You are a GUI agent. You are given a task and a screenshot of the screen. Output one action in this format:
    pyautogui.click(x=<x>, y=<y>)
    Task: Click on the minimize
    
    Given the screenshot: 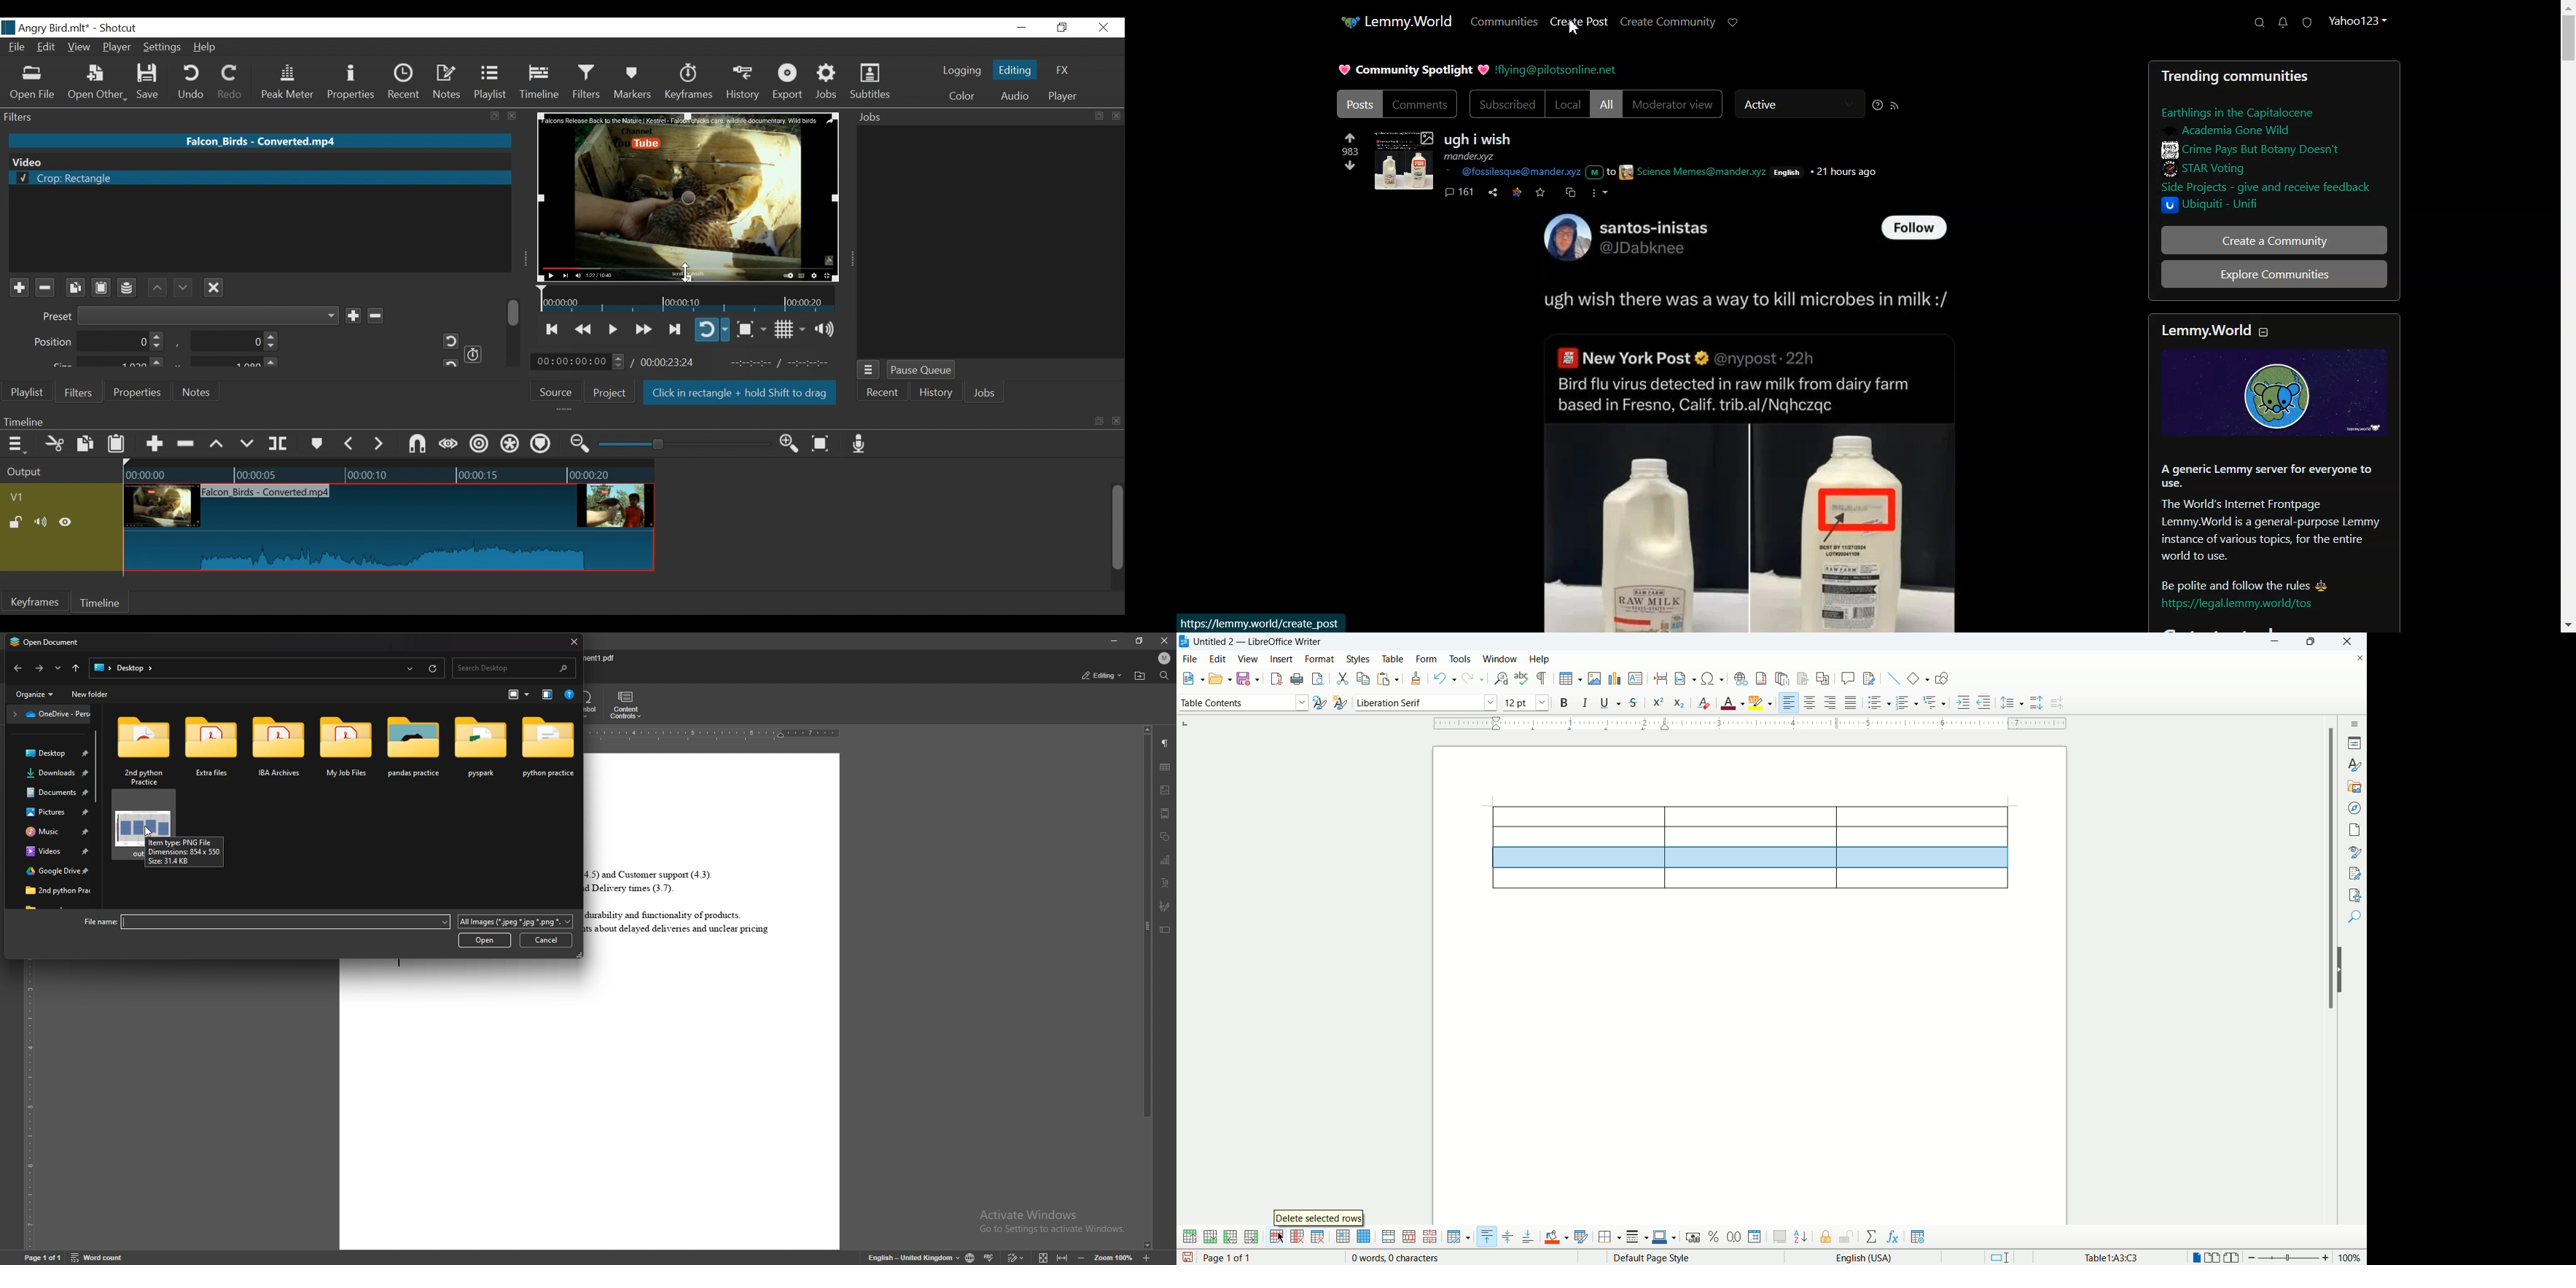 What is the action you would take?
    pyautogui.click(x=2273, y=643)
    